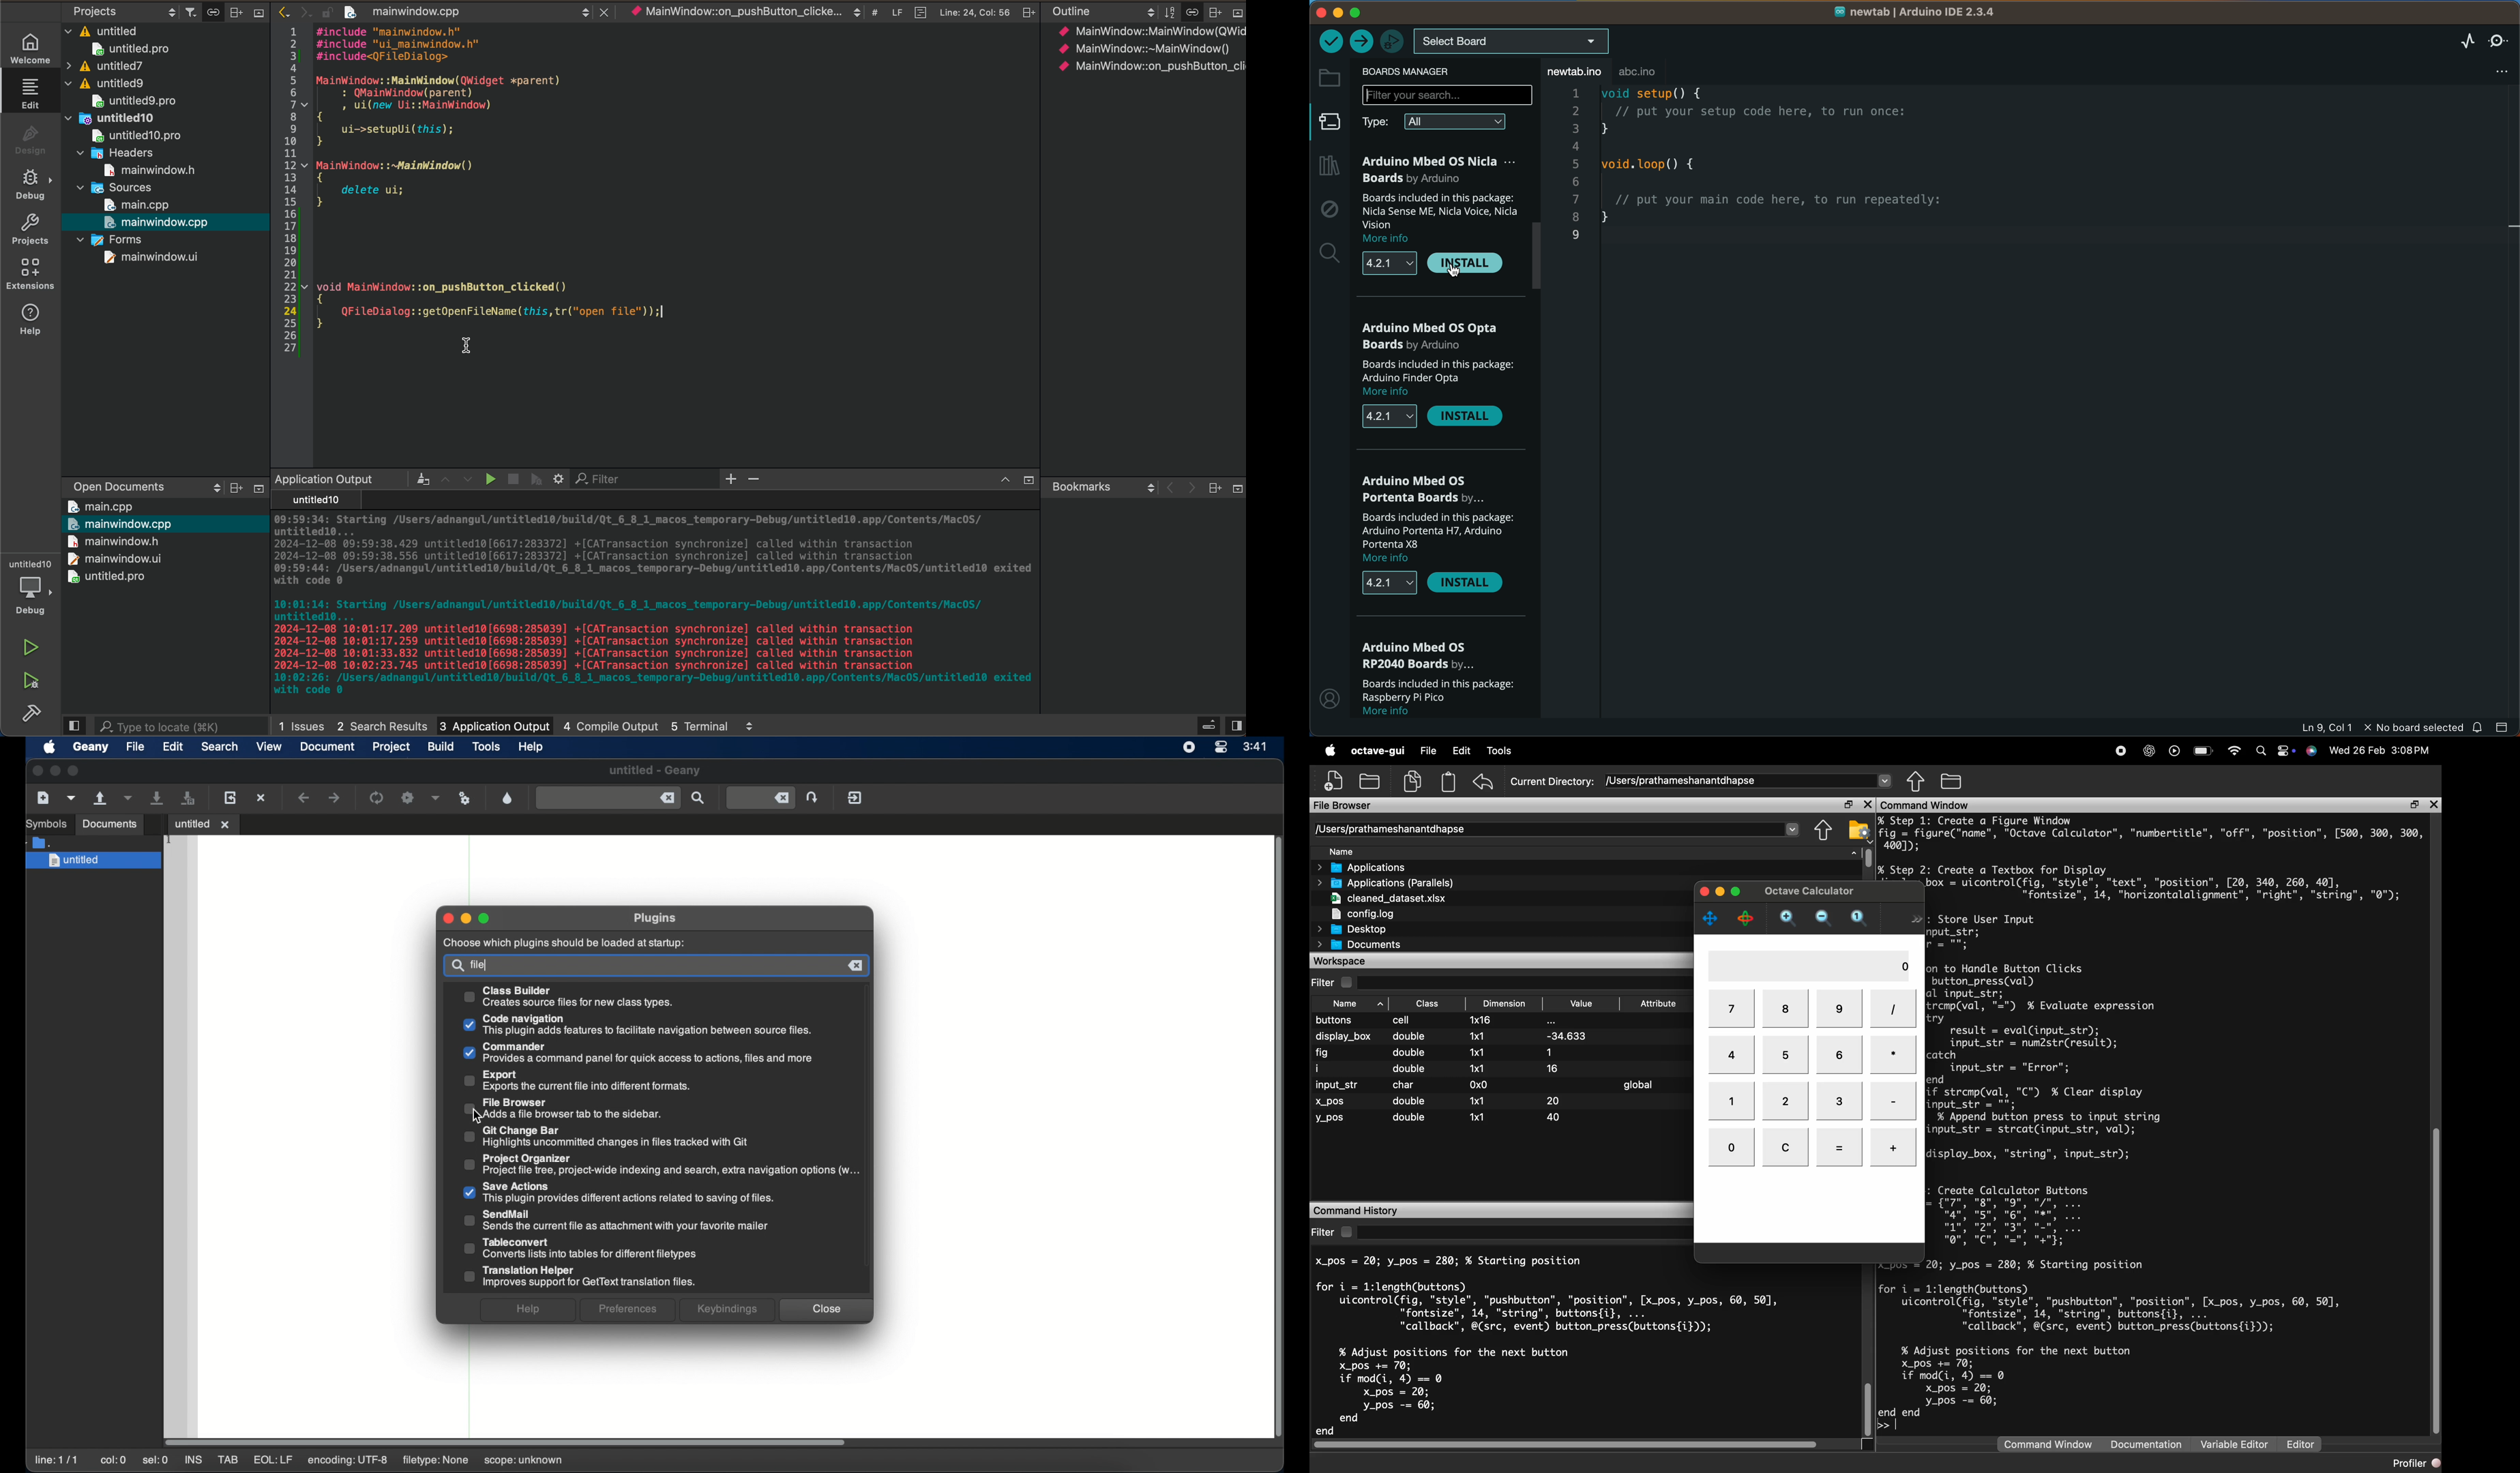  I want to click on Scroll, so click(855, 12).